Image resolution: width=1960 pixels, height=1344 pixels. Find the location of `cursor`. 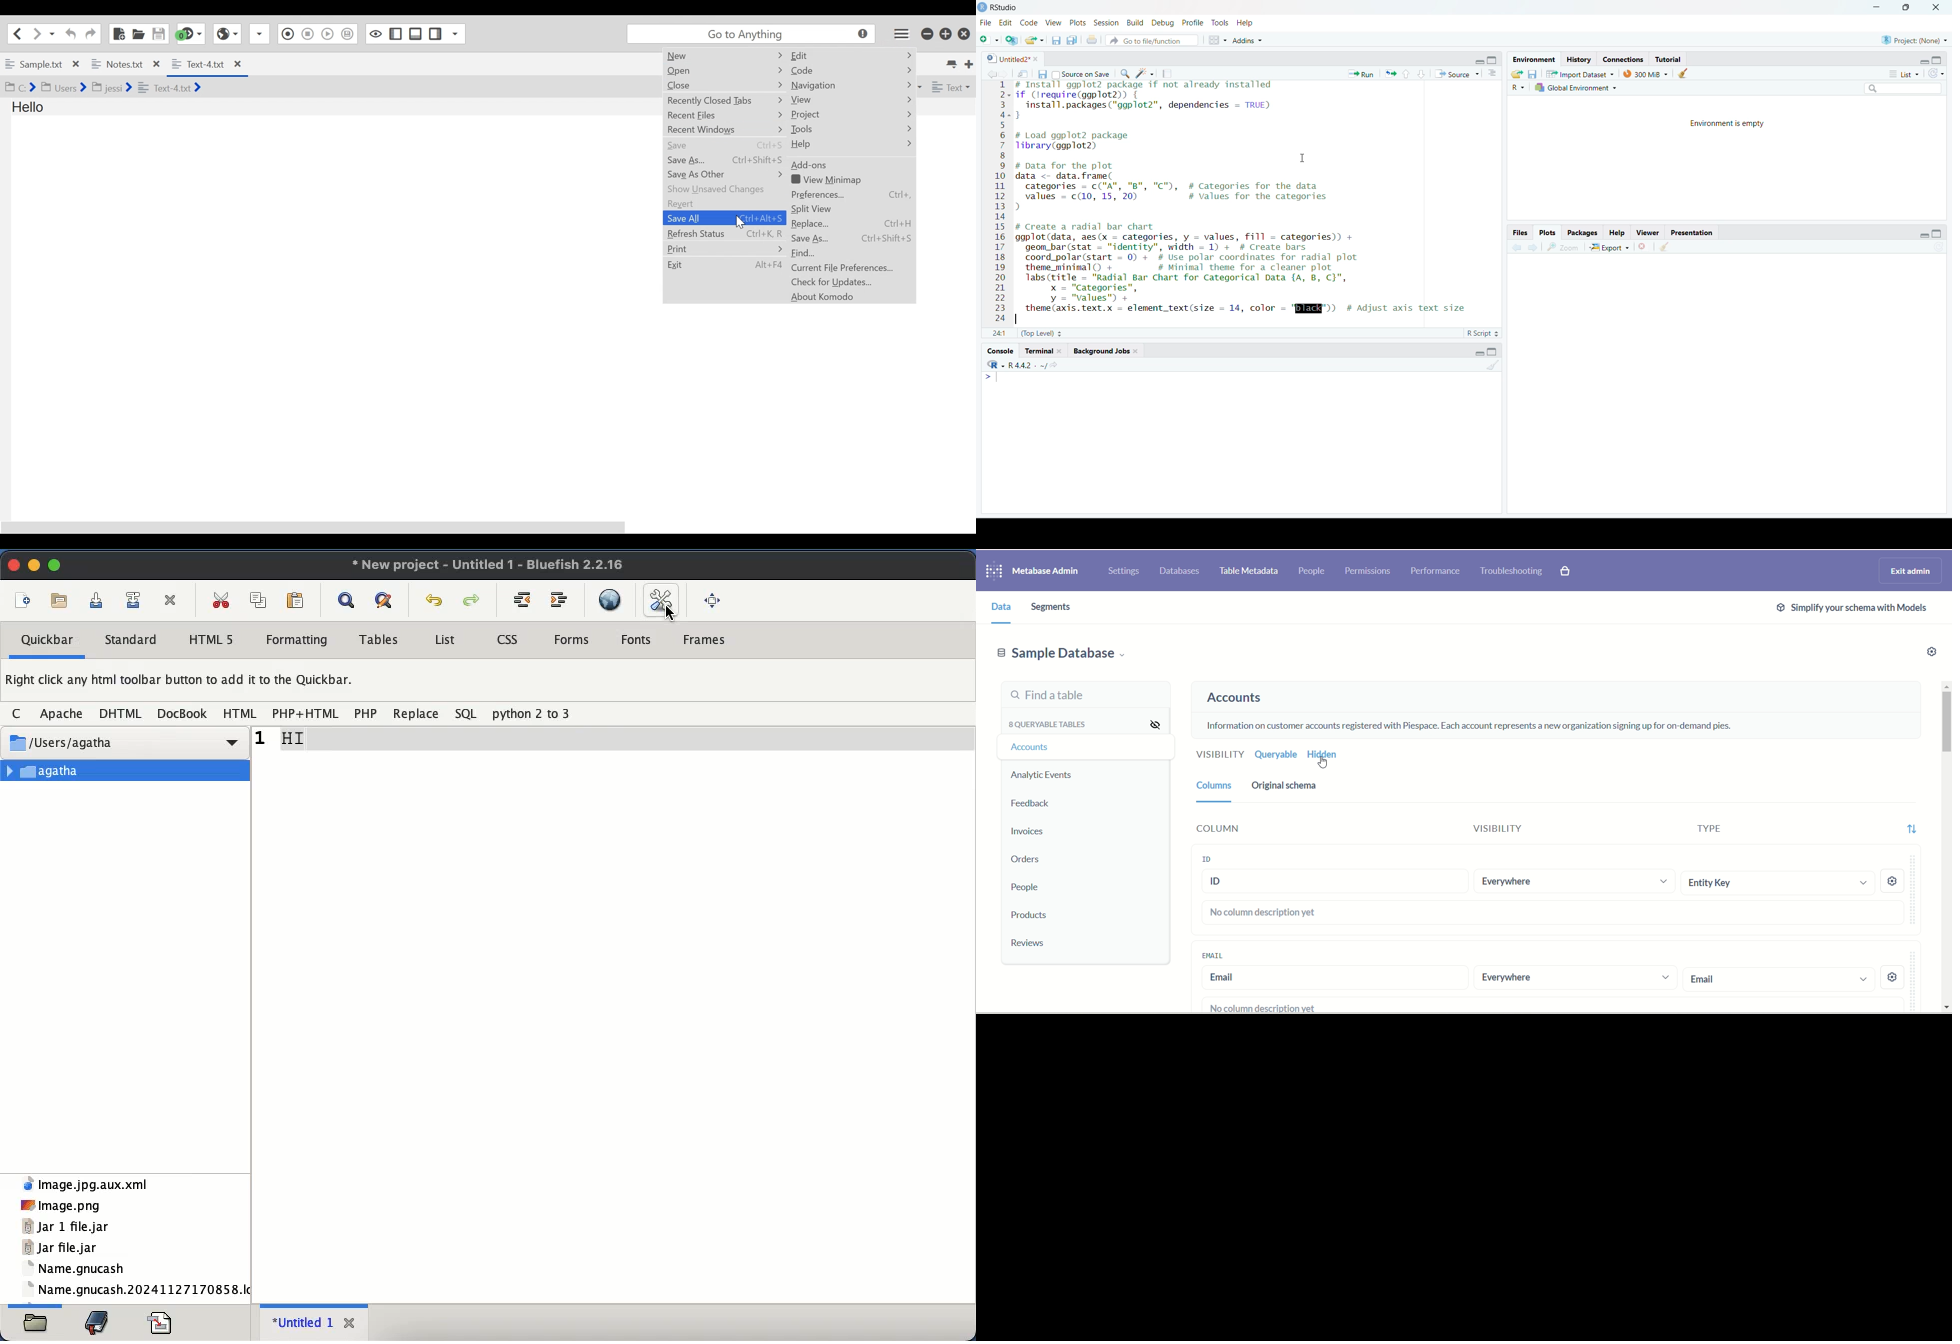

cursor is located at coordinates (741, 223).